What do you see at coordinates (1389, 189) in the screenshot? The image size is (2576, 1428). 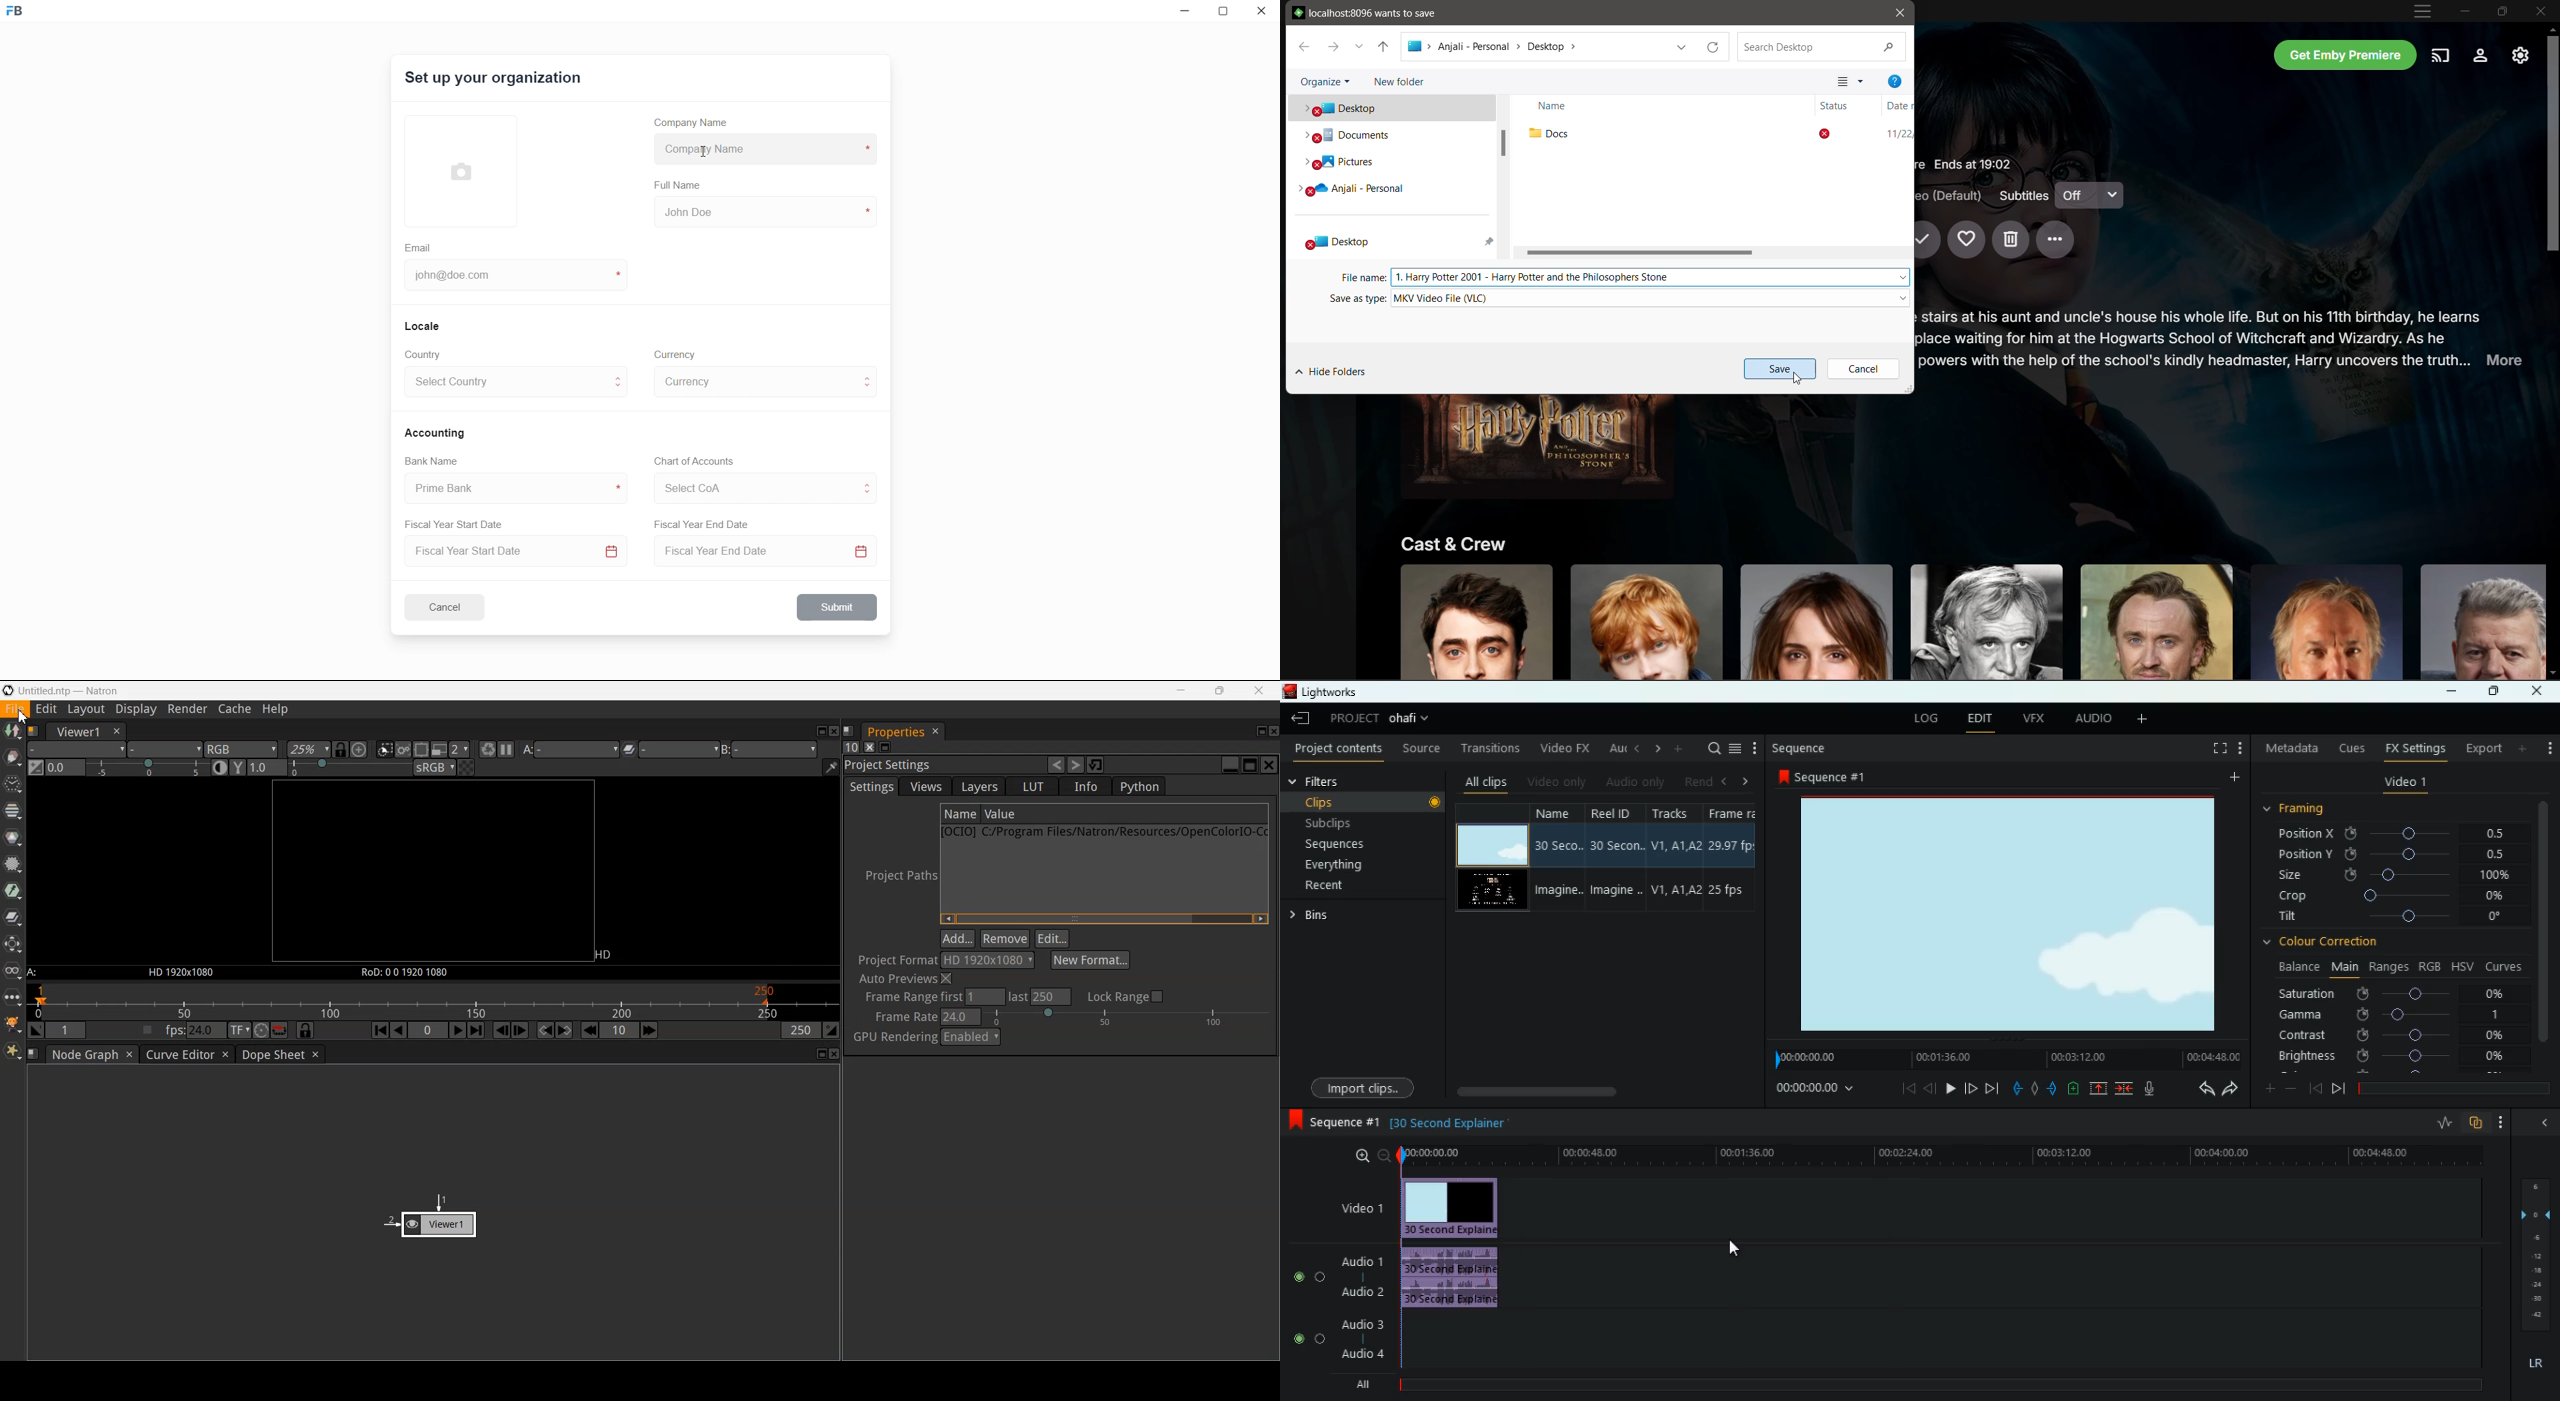 I see `Personal folder` at bounding box center [1389, 189].